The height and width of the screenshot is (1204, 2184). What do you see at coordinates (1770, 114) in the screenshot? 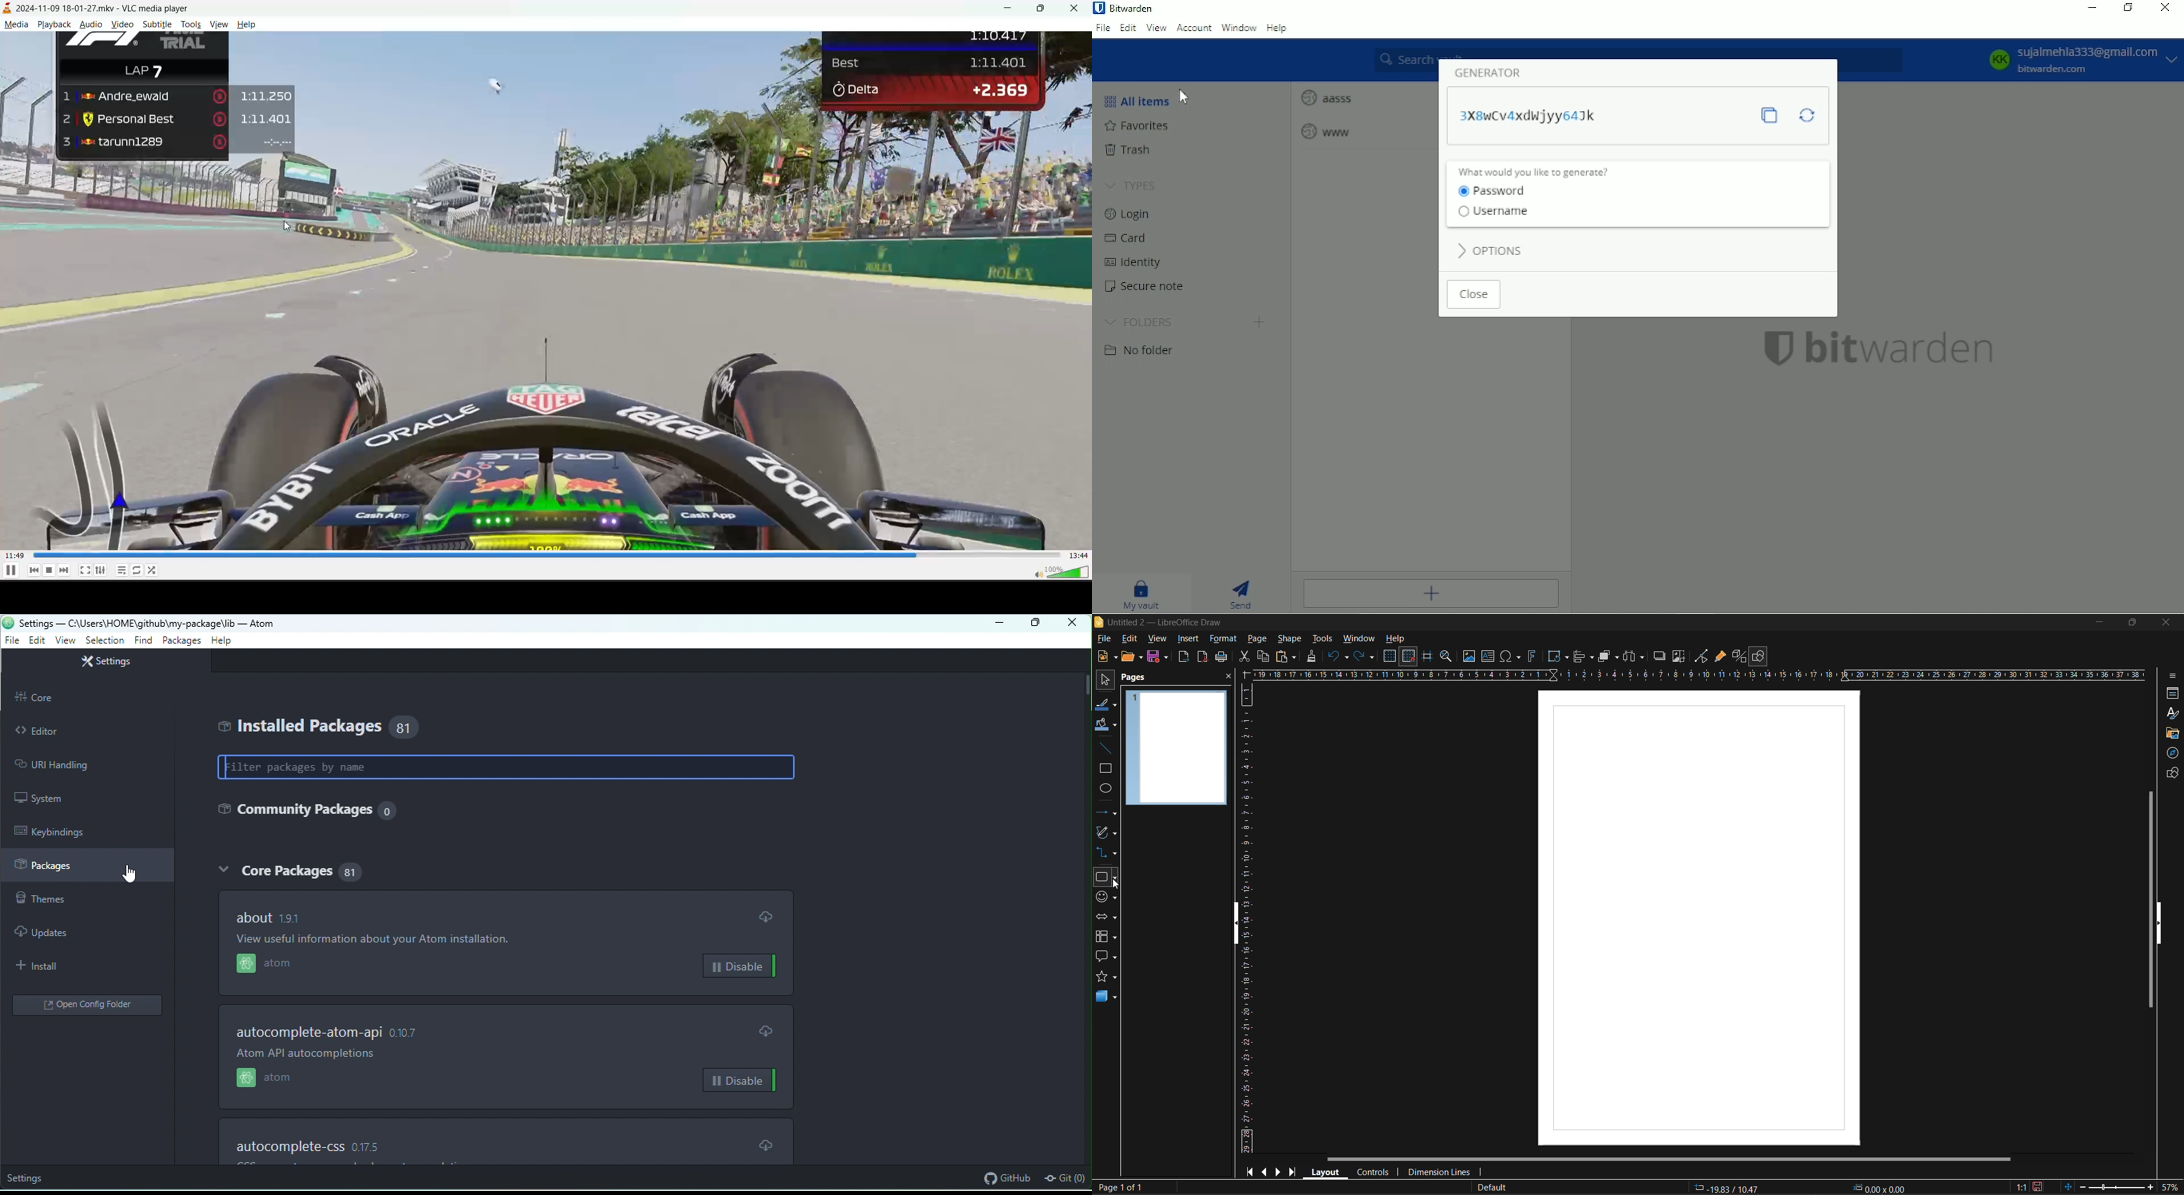
I see `Copy password` at bounding box center [1770, 114].